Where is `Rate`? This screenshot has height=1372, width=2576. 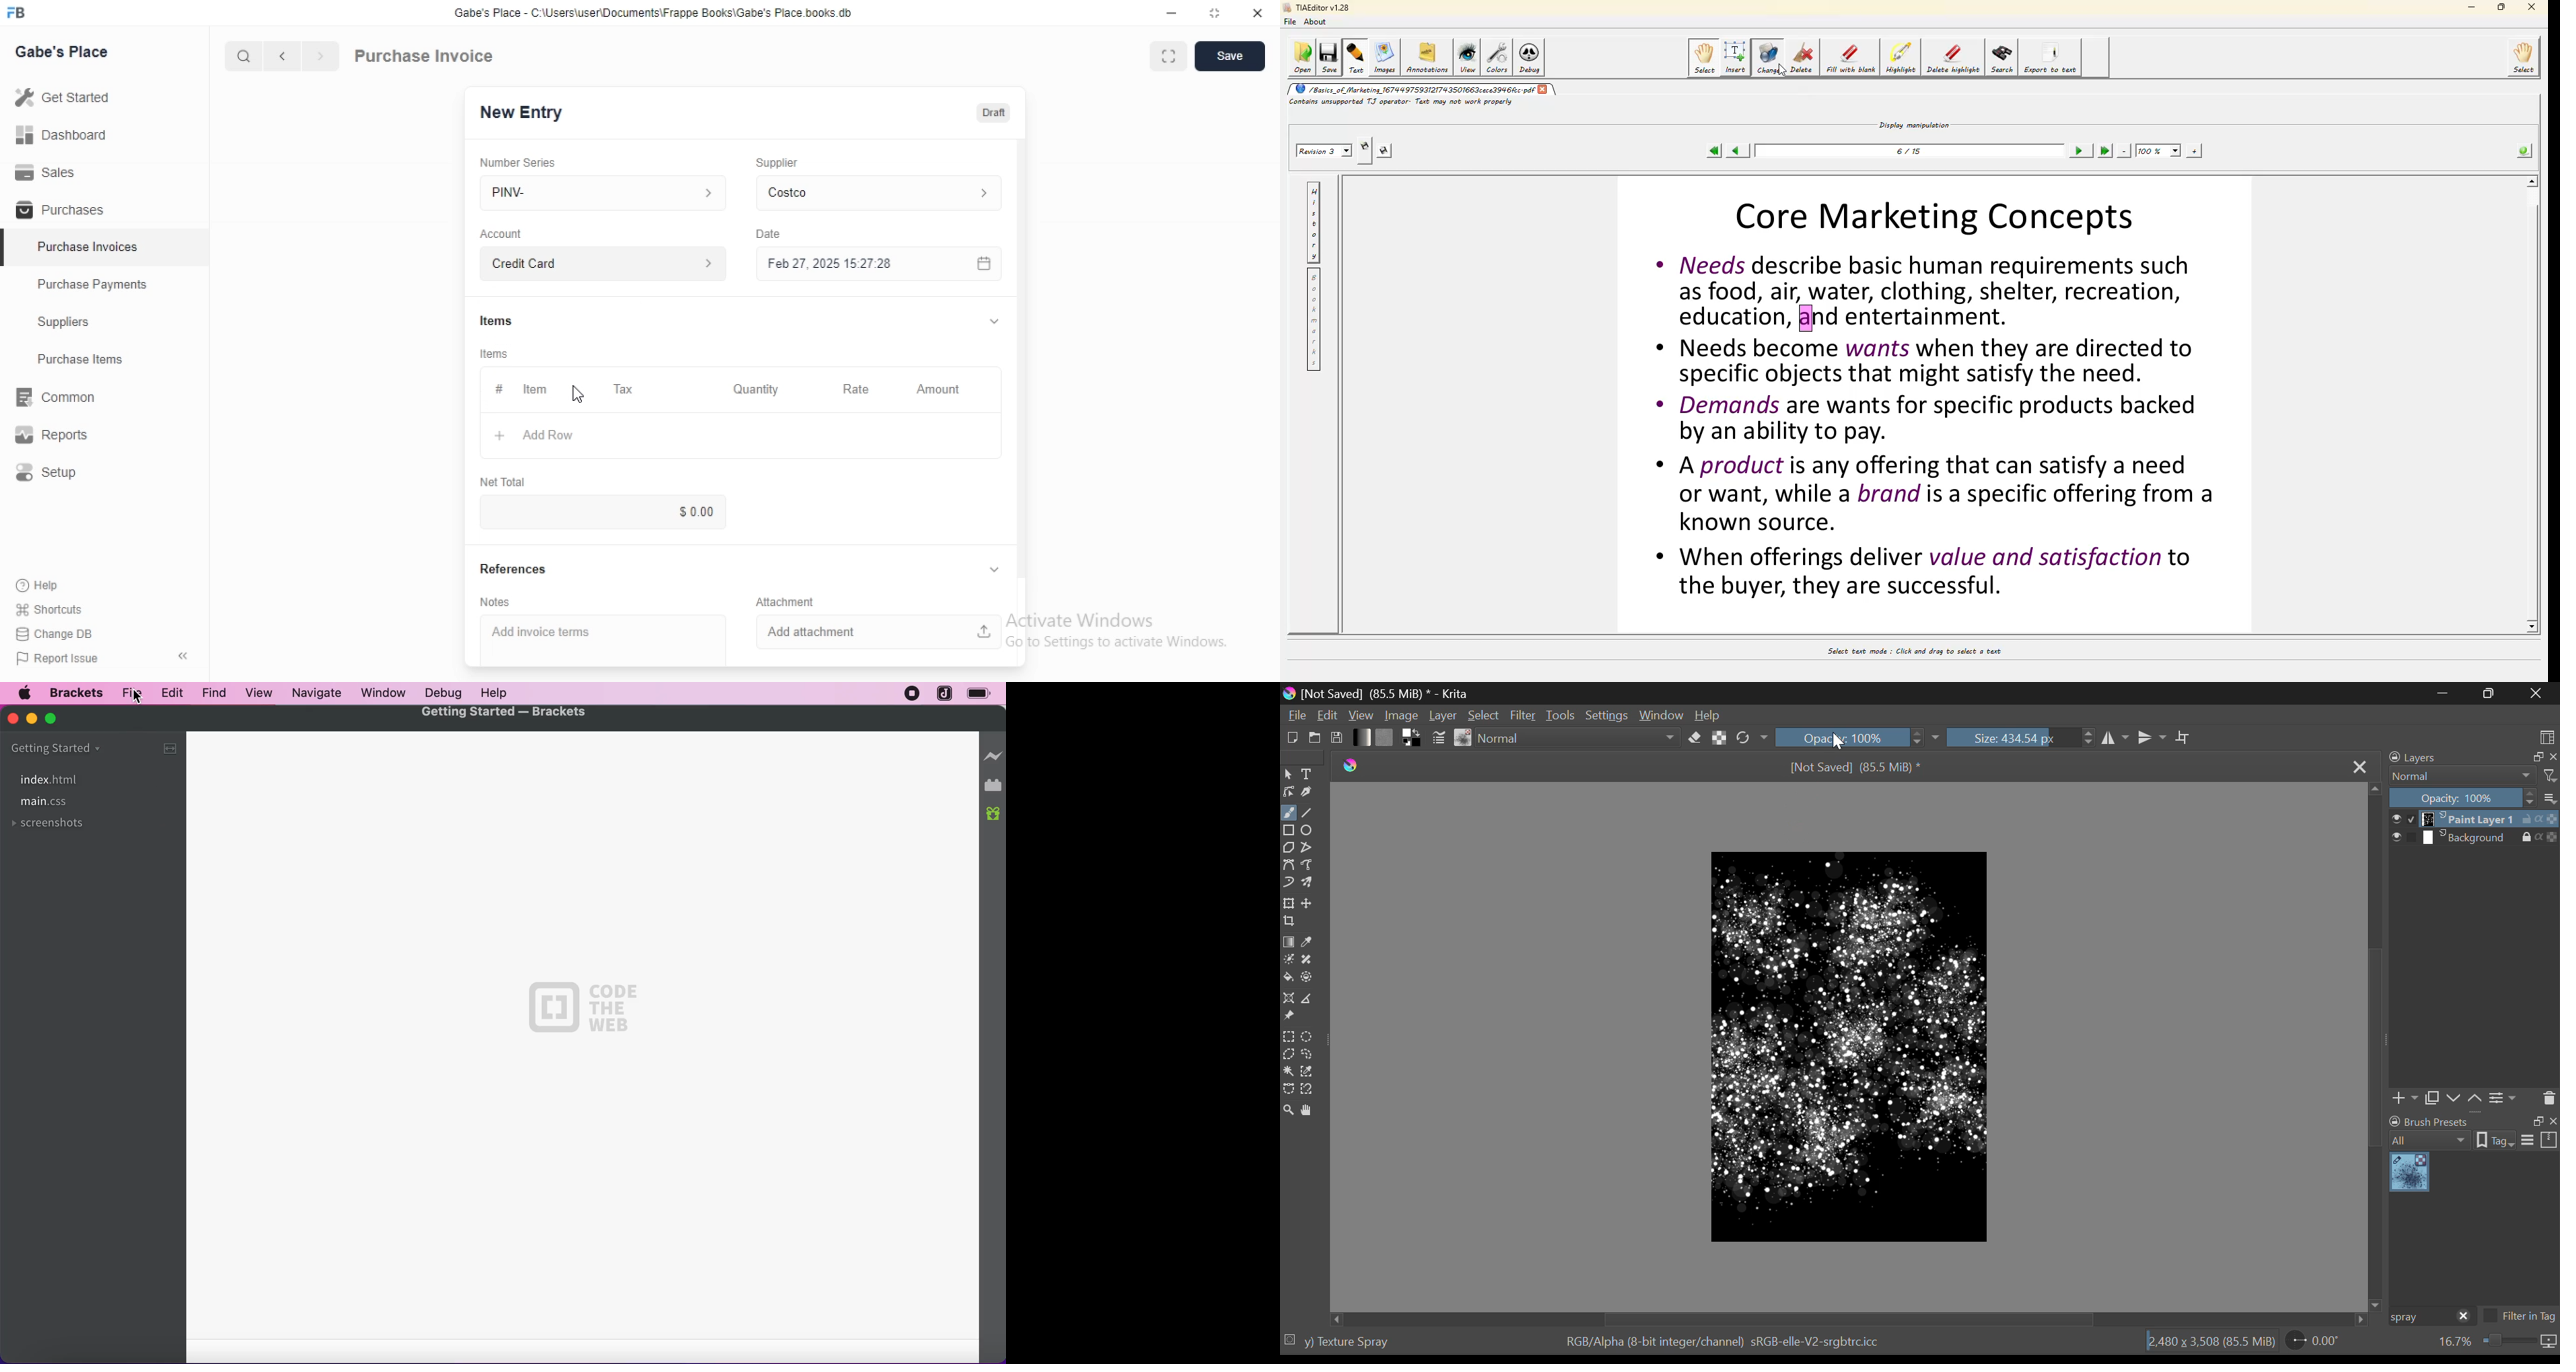
Rate is located at coordinates (860, 389).